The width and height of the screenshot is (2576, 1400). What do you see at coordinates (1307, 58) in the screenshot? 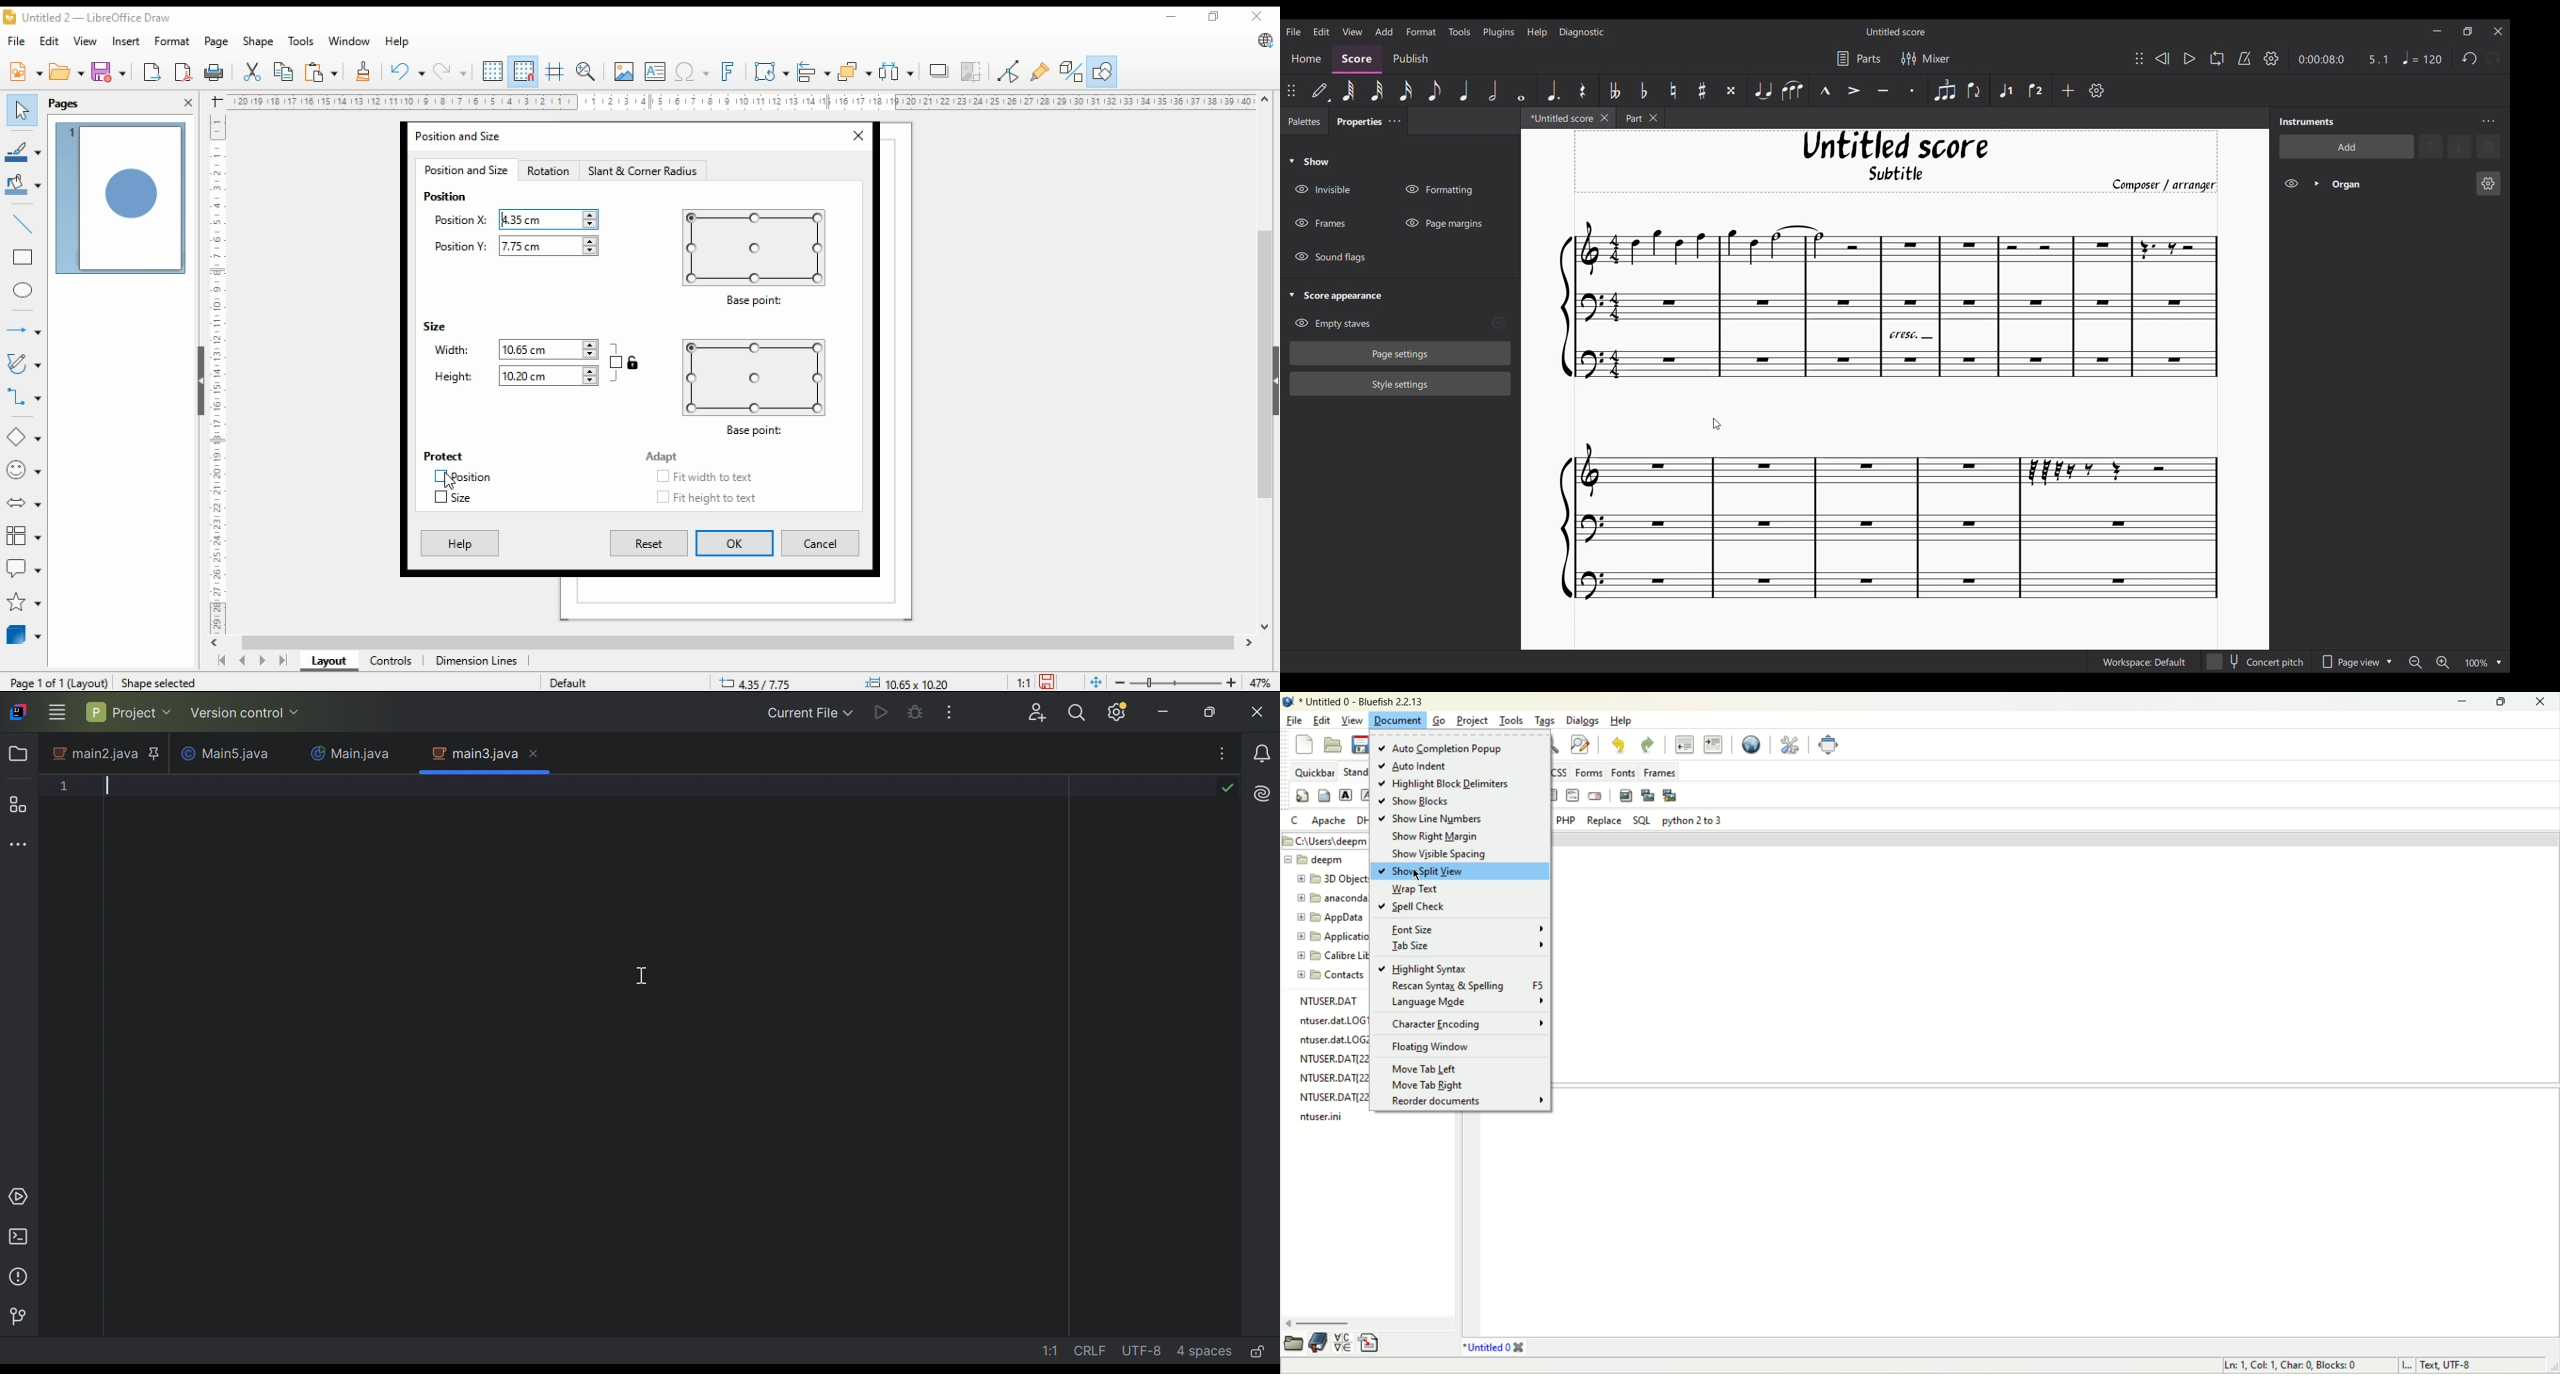
I see `Home section` at bounding box center [1307, 58].